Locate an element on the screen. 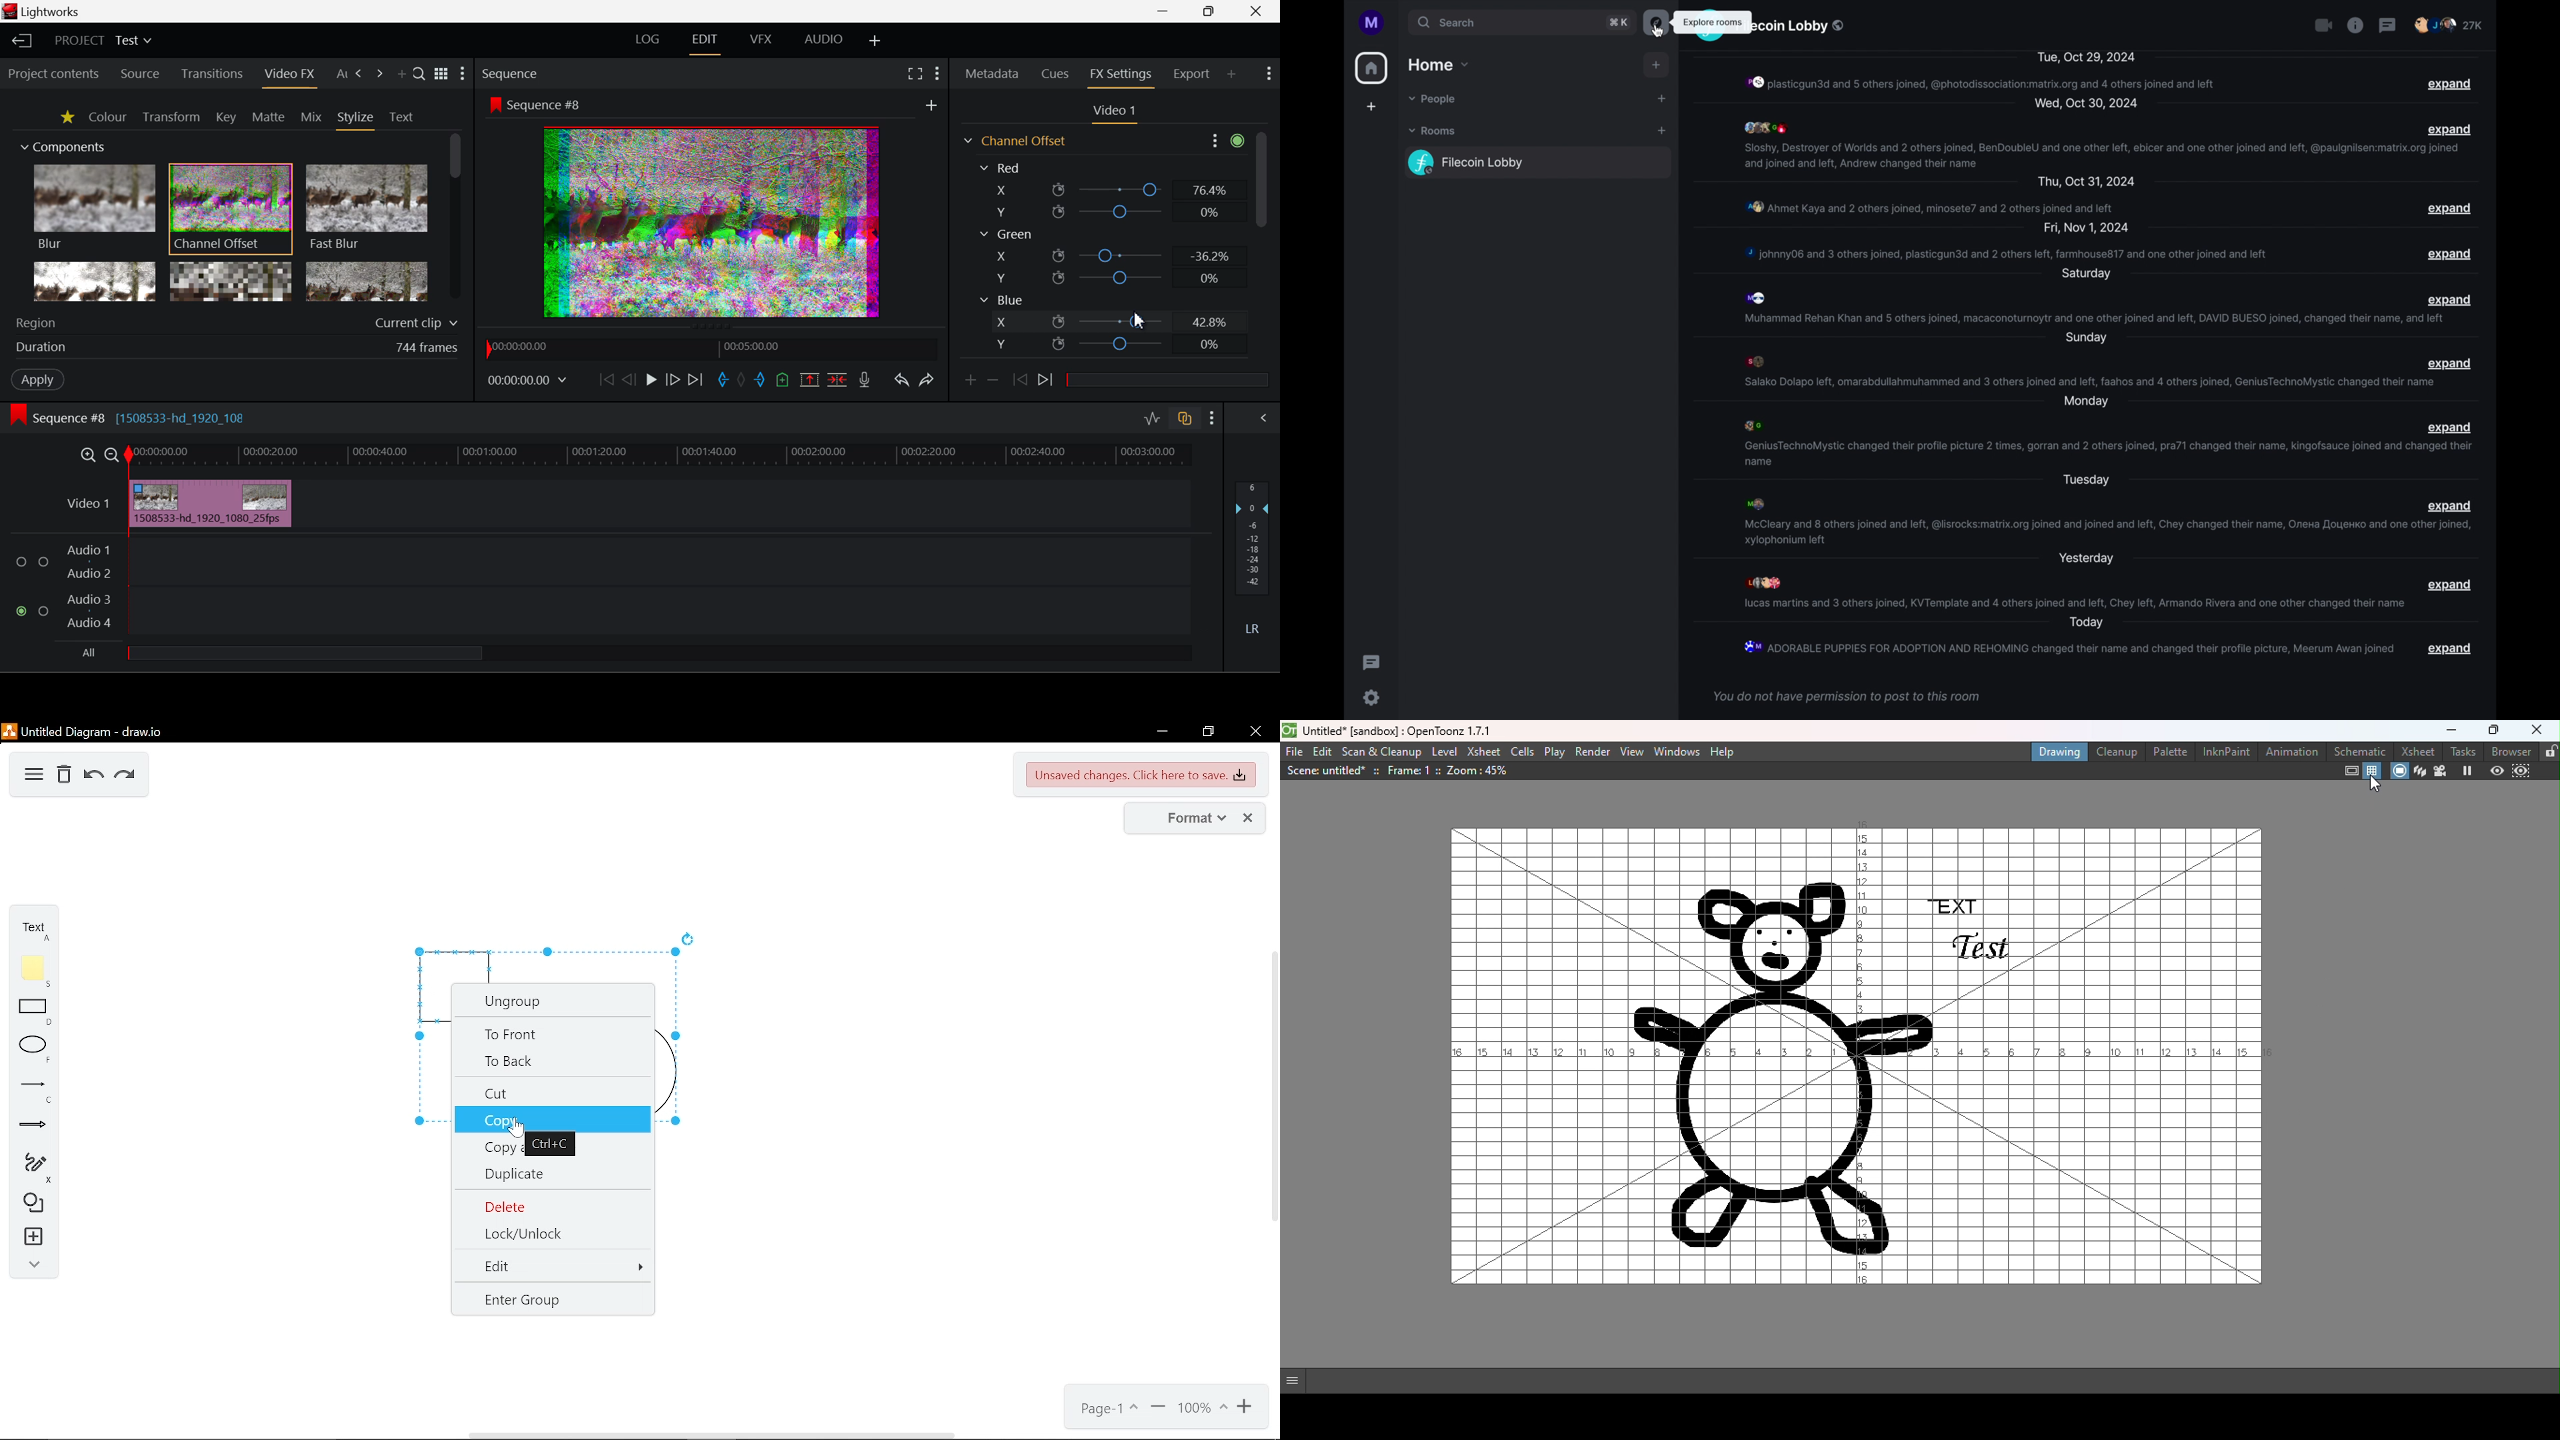  zoom out is located at coordinates (1246, 1408).